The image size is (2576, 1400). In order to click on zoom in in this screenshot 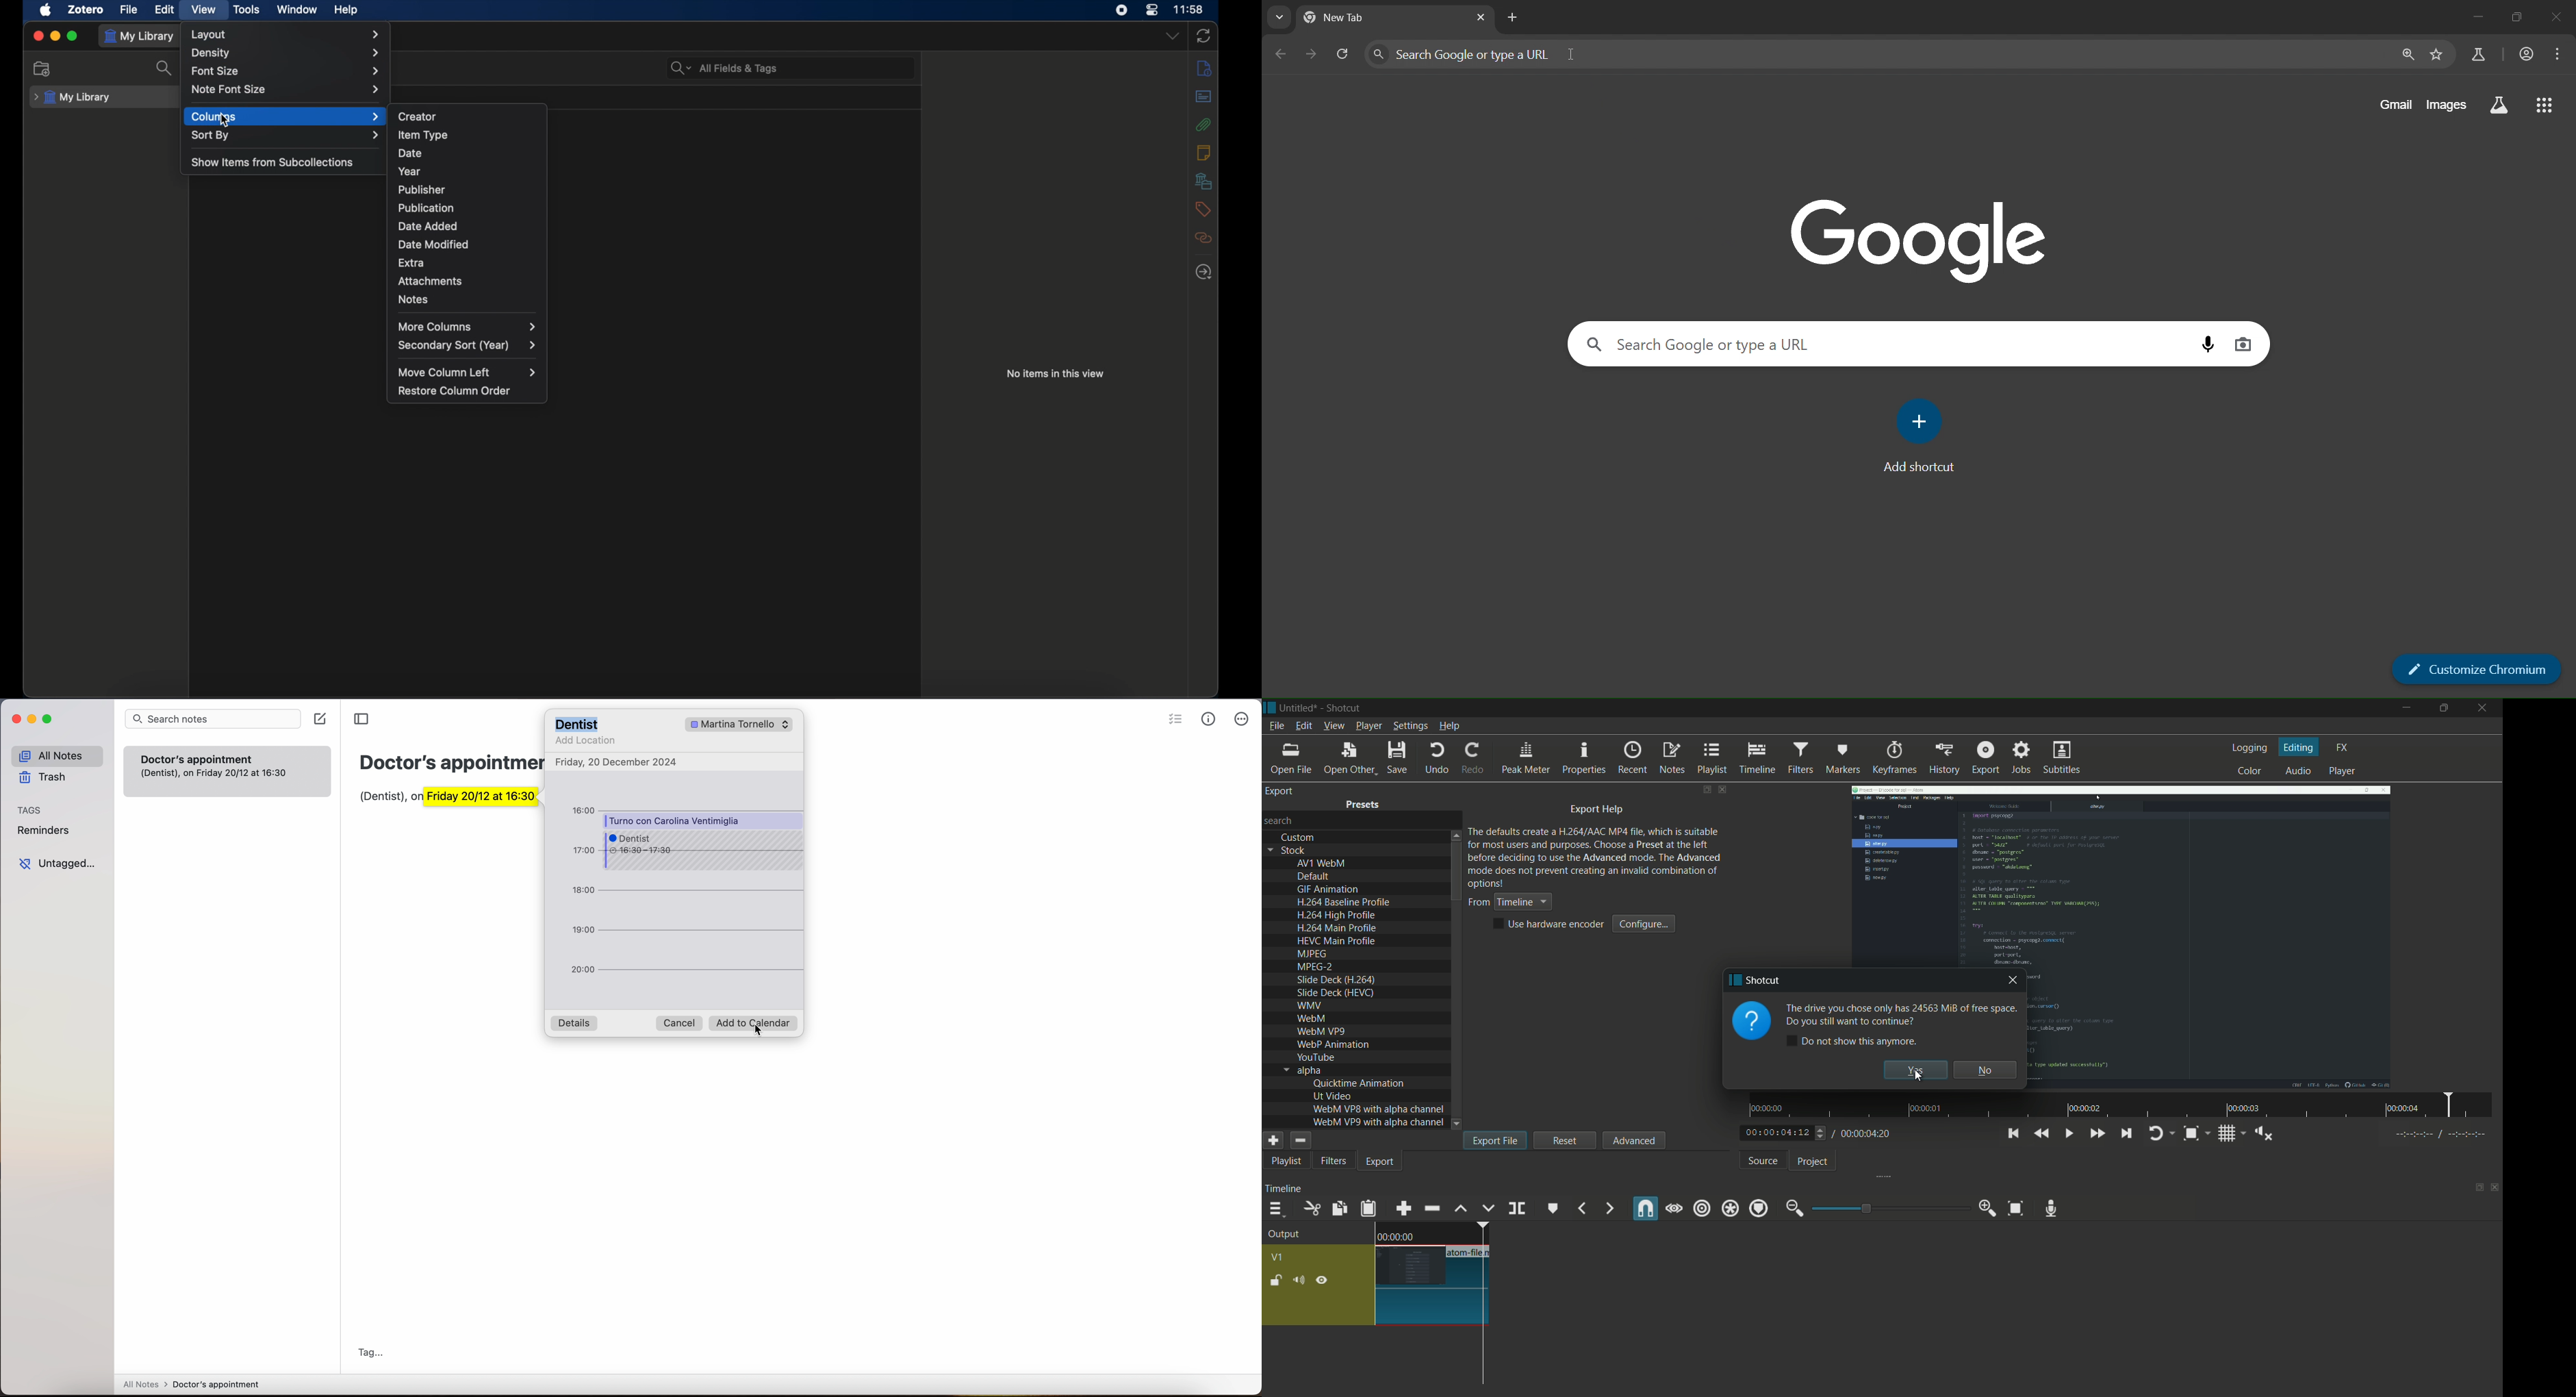, I will do `click(1988, 1209)`.